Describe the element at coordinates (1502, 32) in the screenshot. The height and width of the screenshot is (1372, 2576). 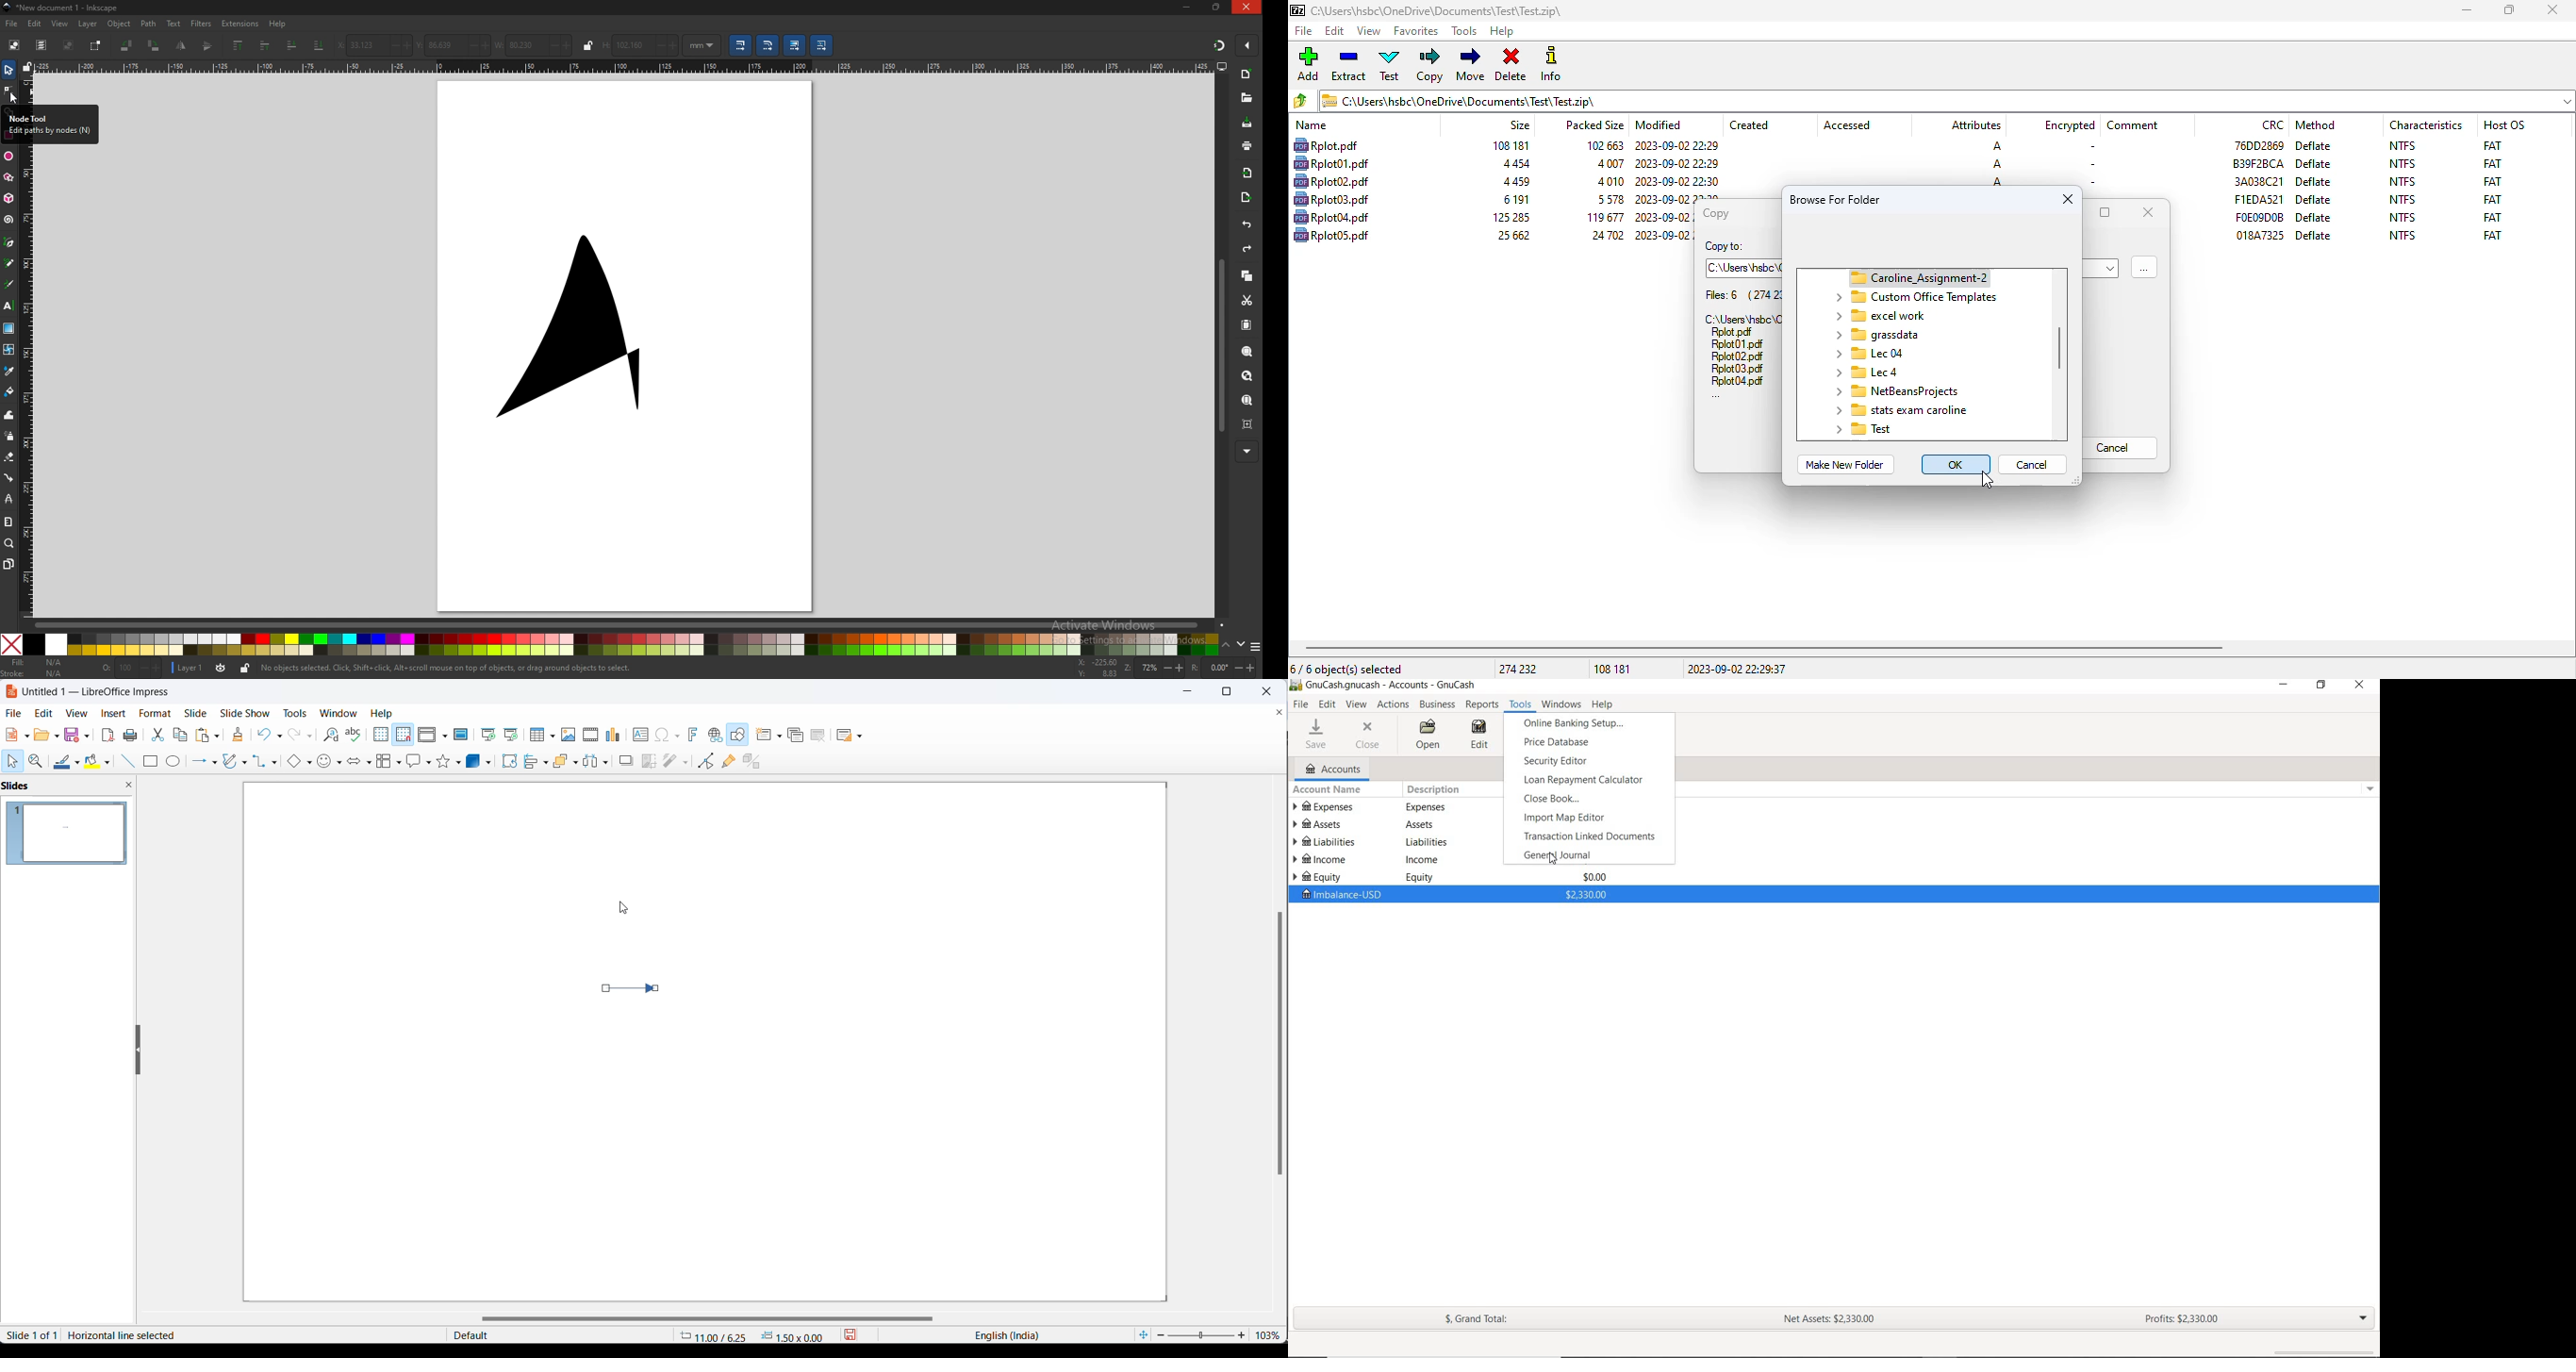
I see `help` at that location.